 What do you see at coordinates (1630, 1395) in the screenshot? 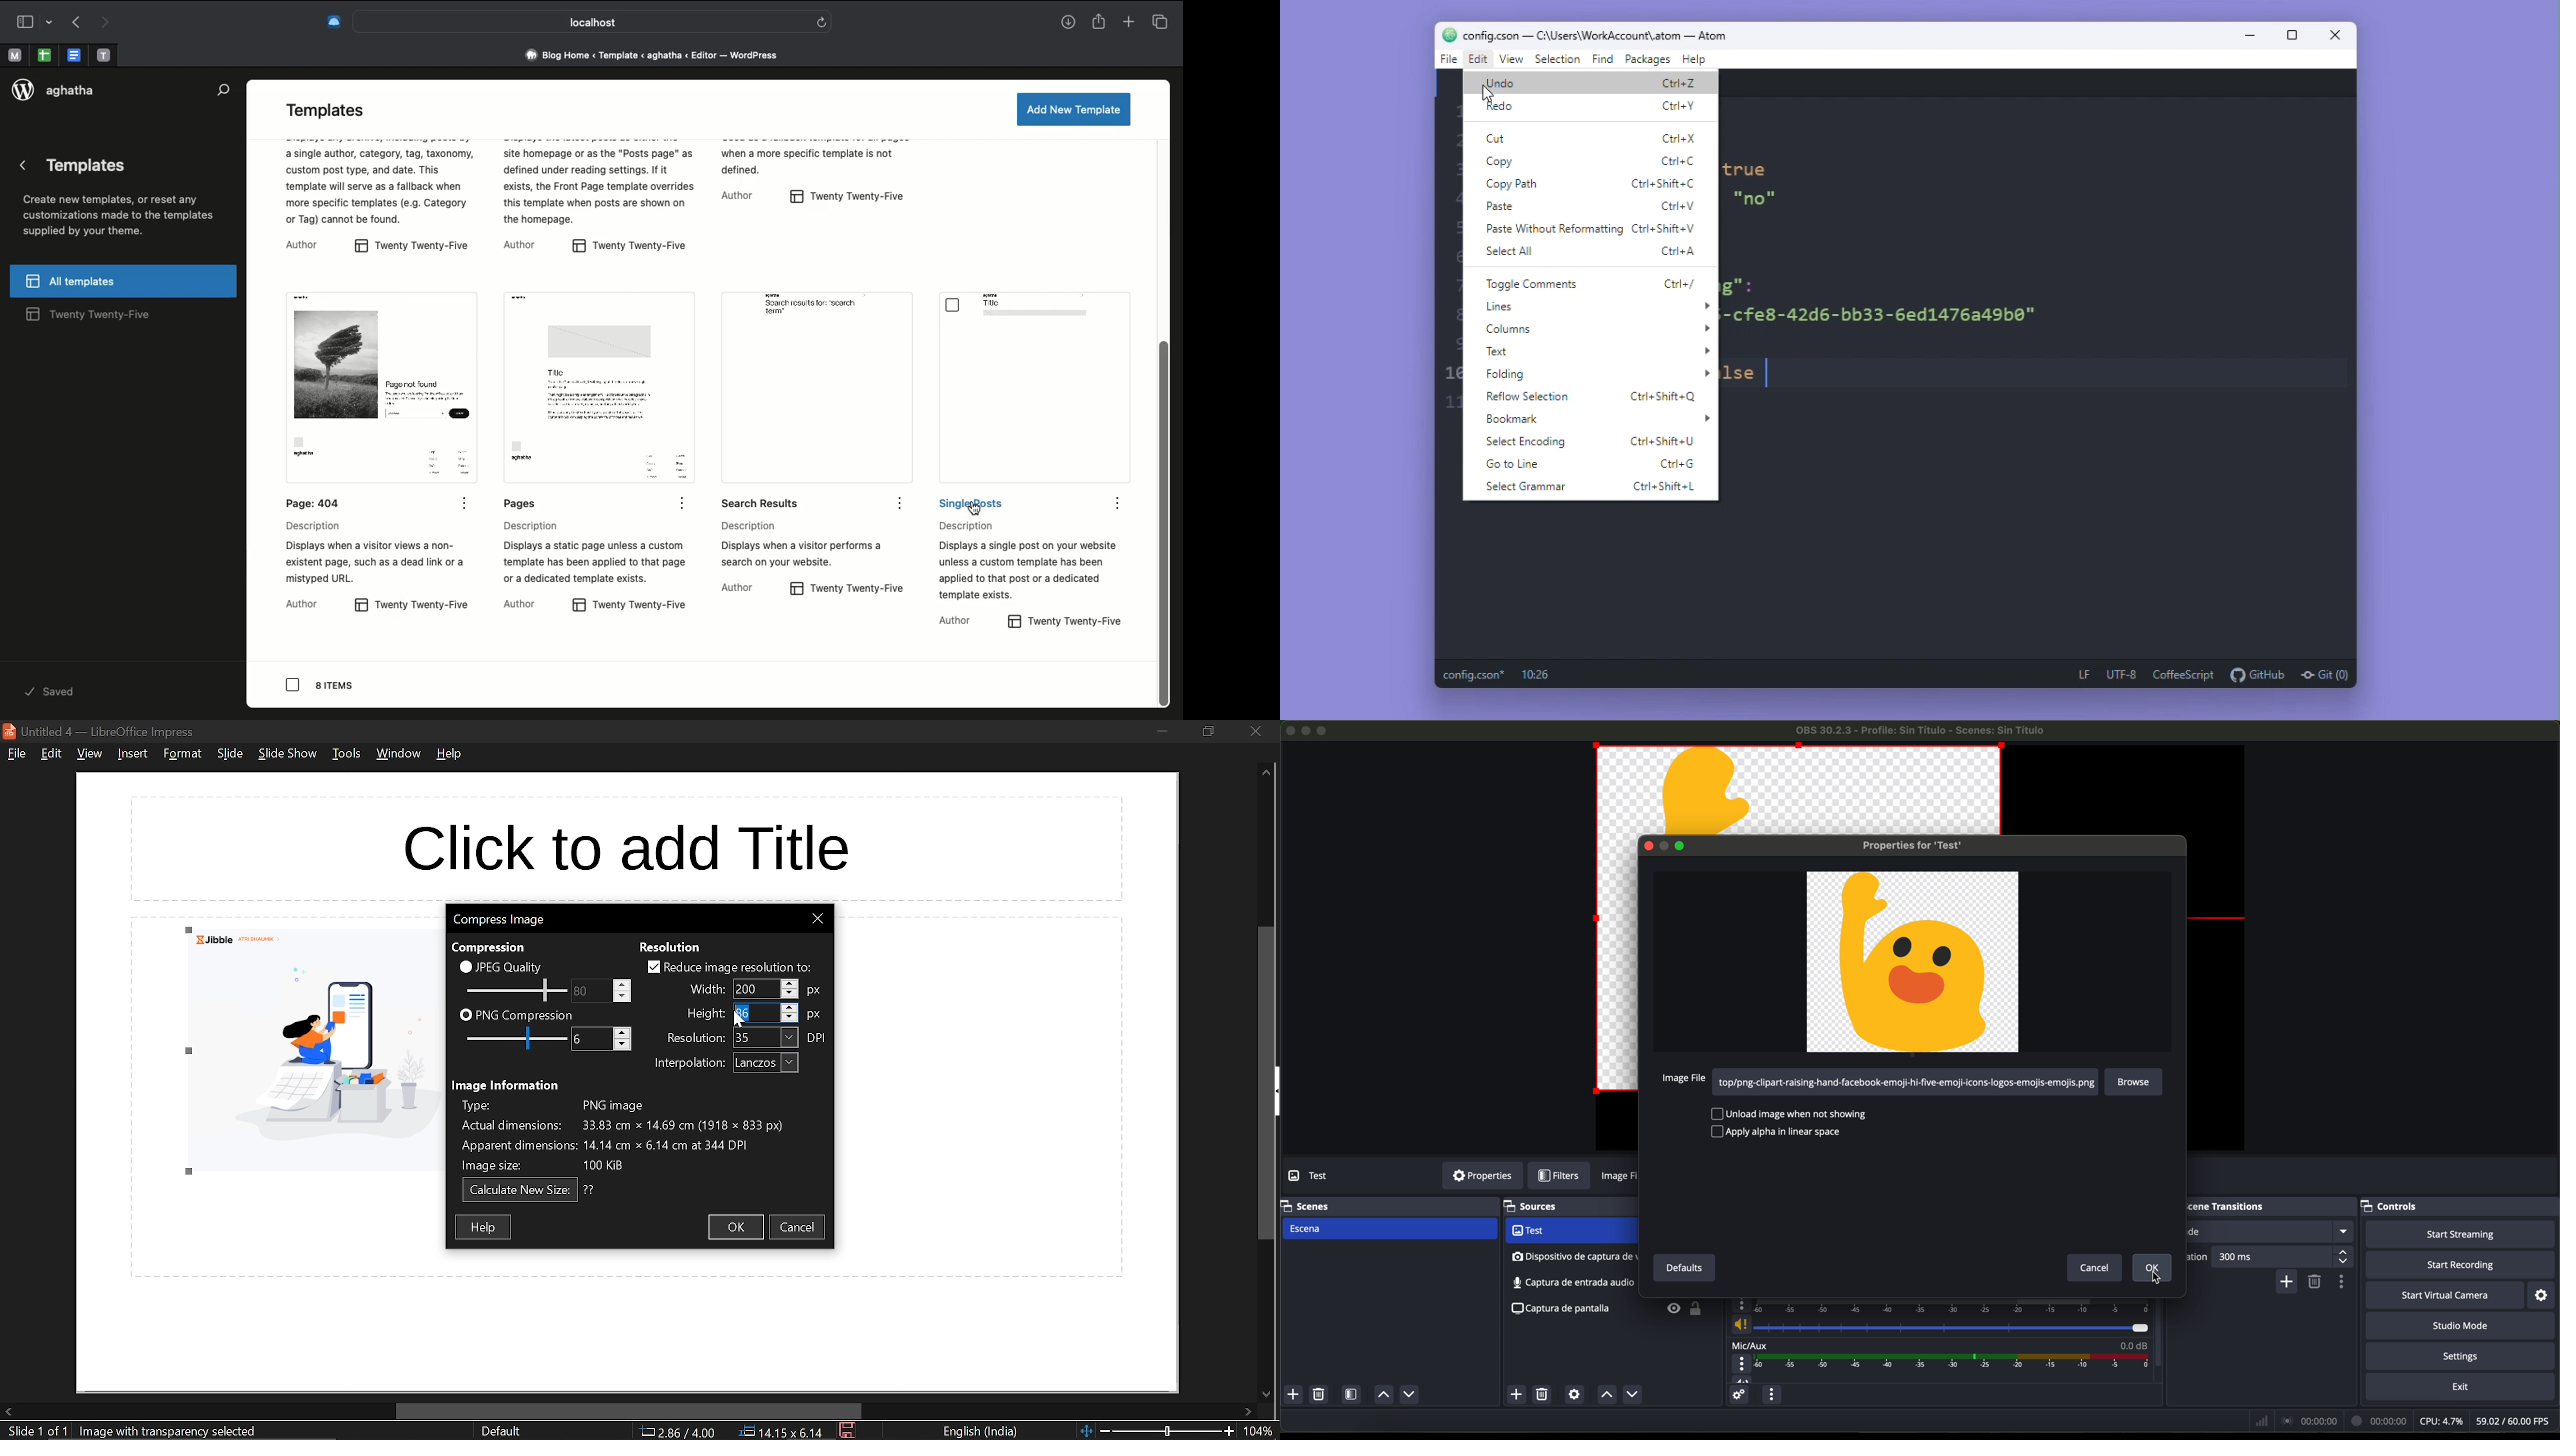
I see `move source down` at bounding box center [1630, 1395].